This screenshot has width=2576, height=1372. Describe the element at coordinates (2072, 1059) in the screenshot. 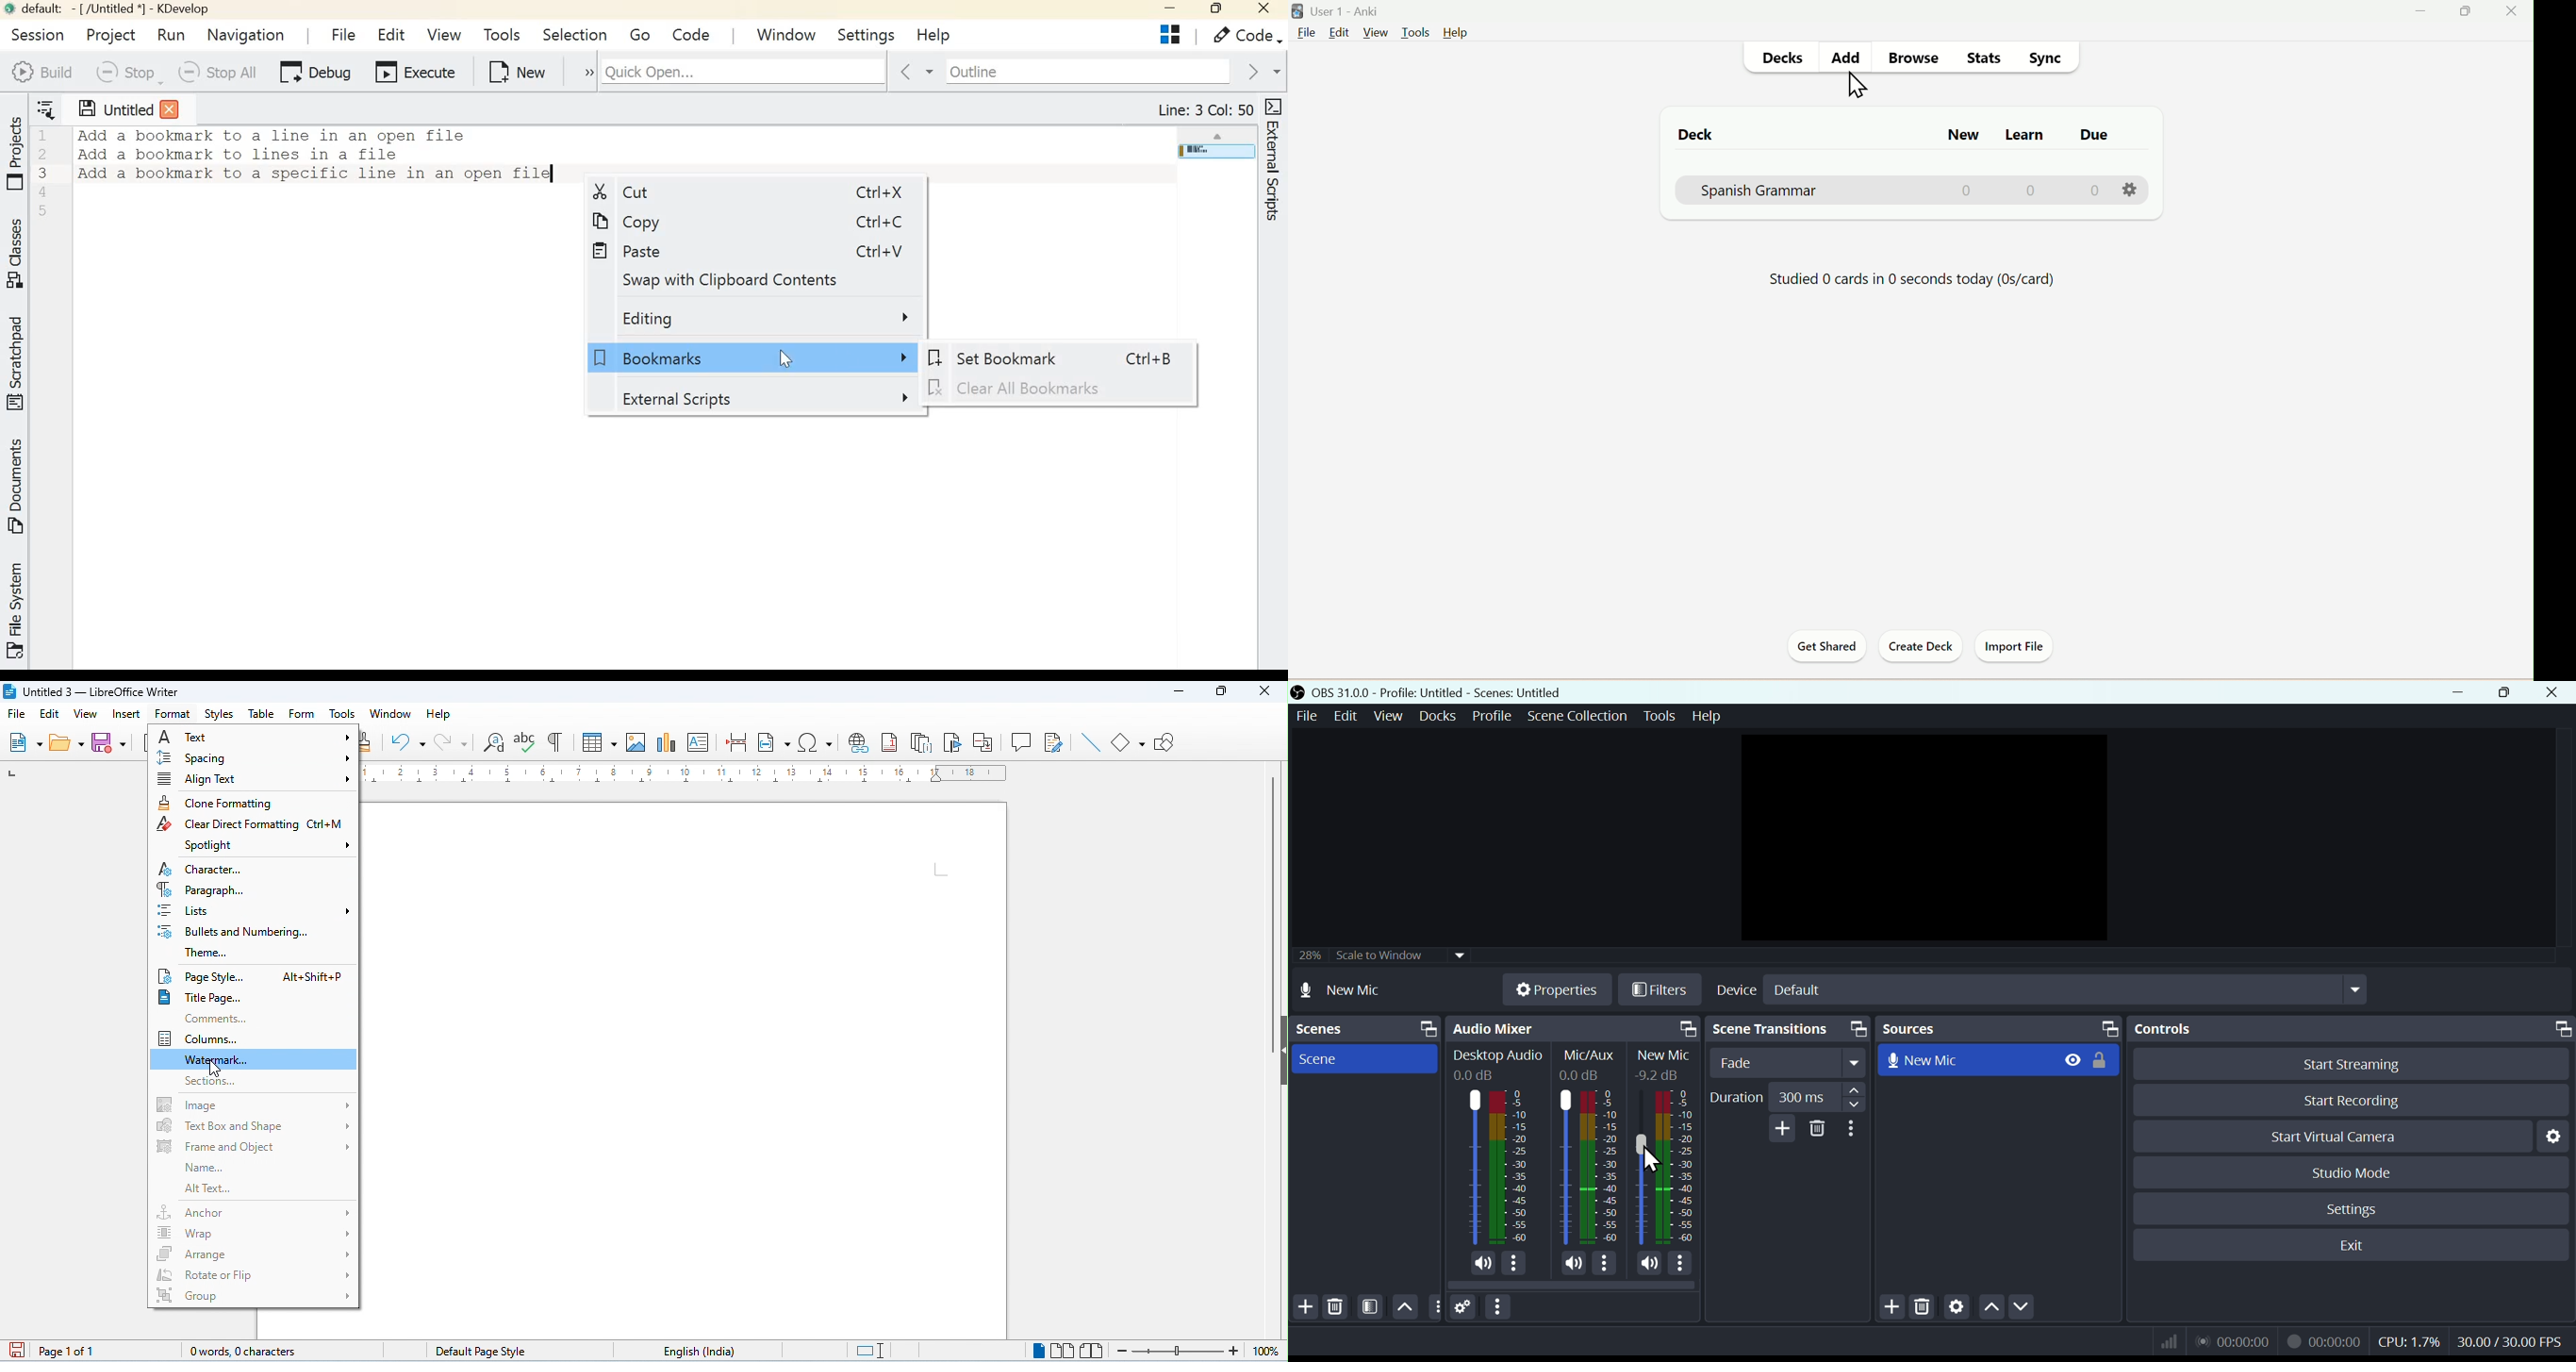

I see `Hide/Display` at that location.